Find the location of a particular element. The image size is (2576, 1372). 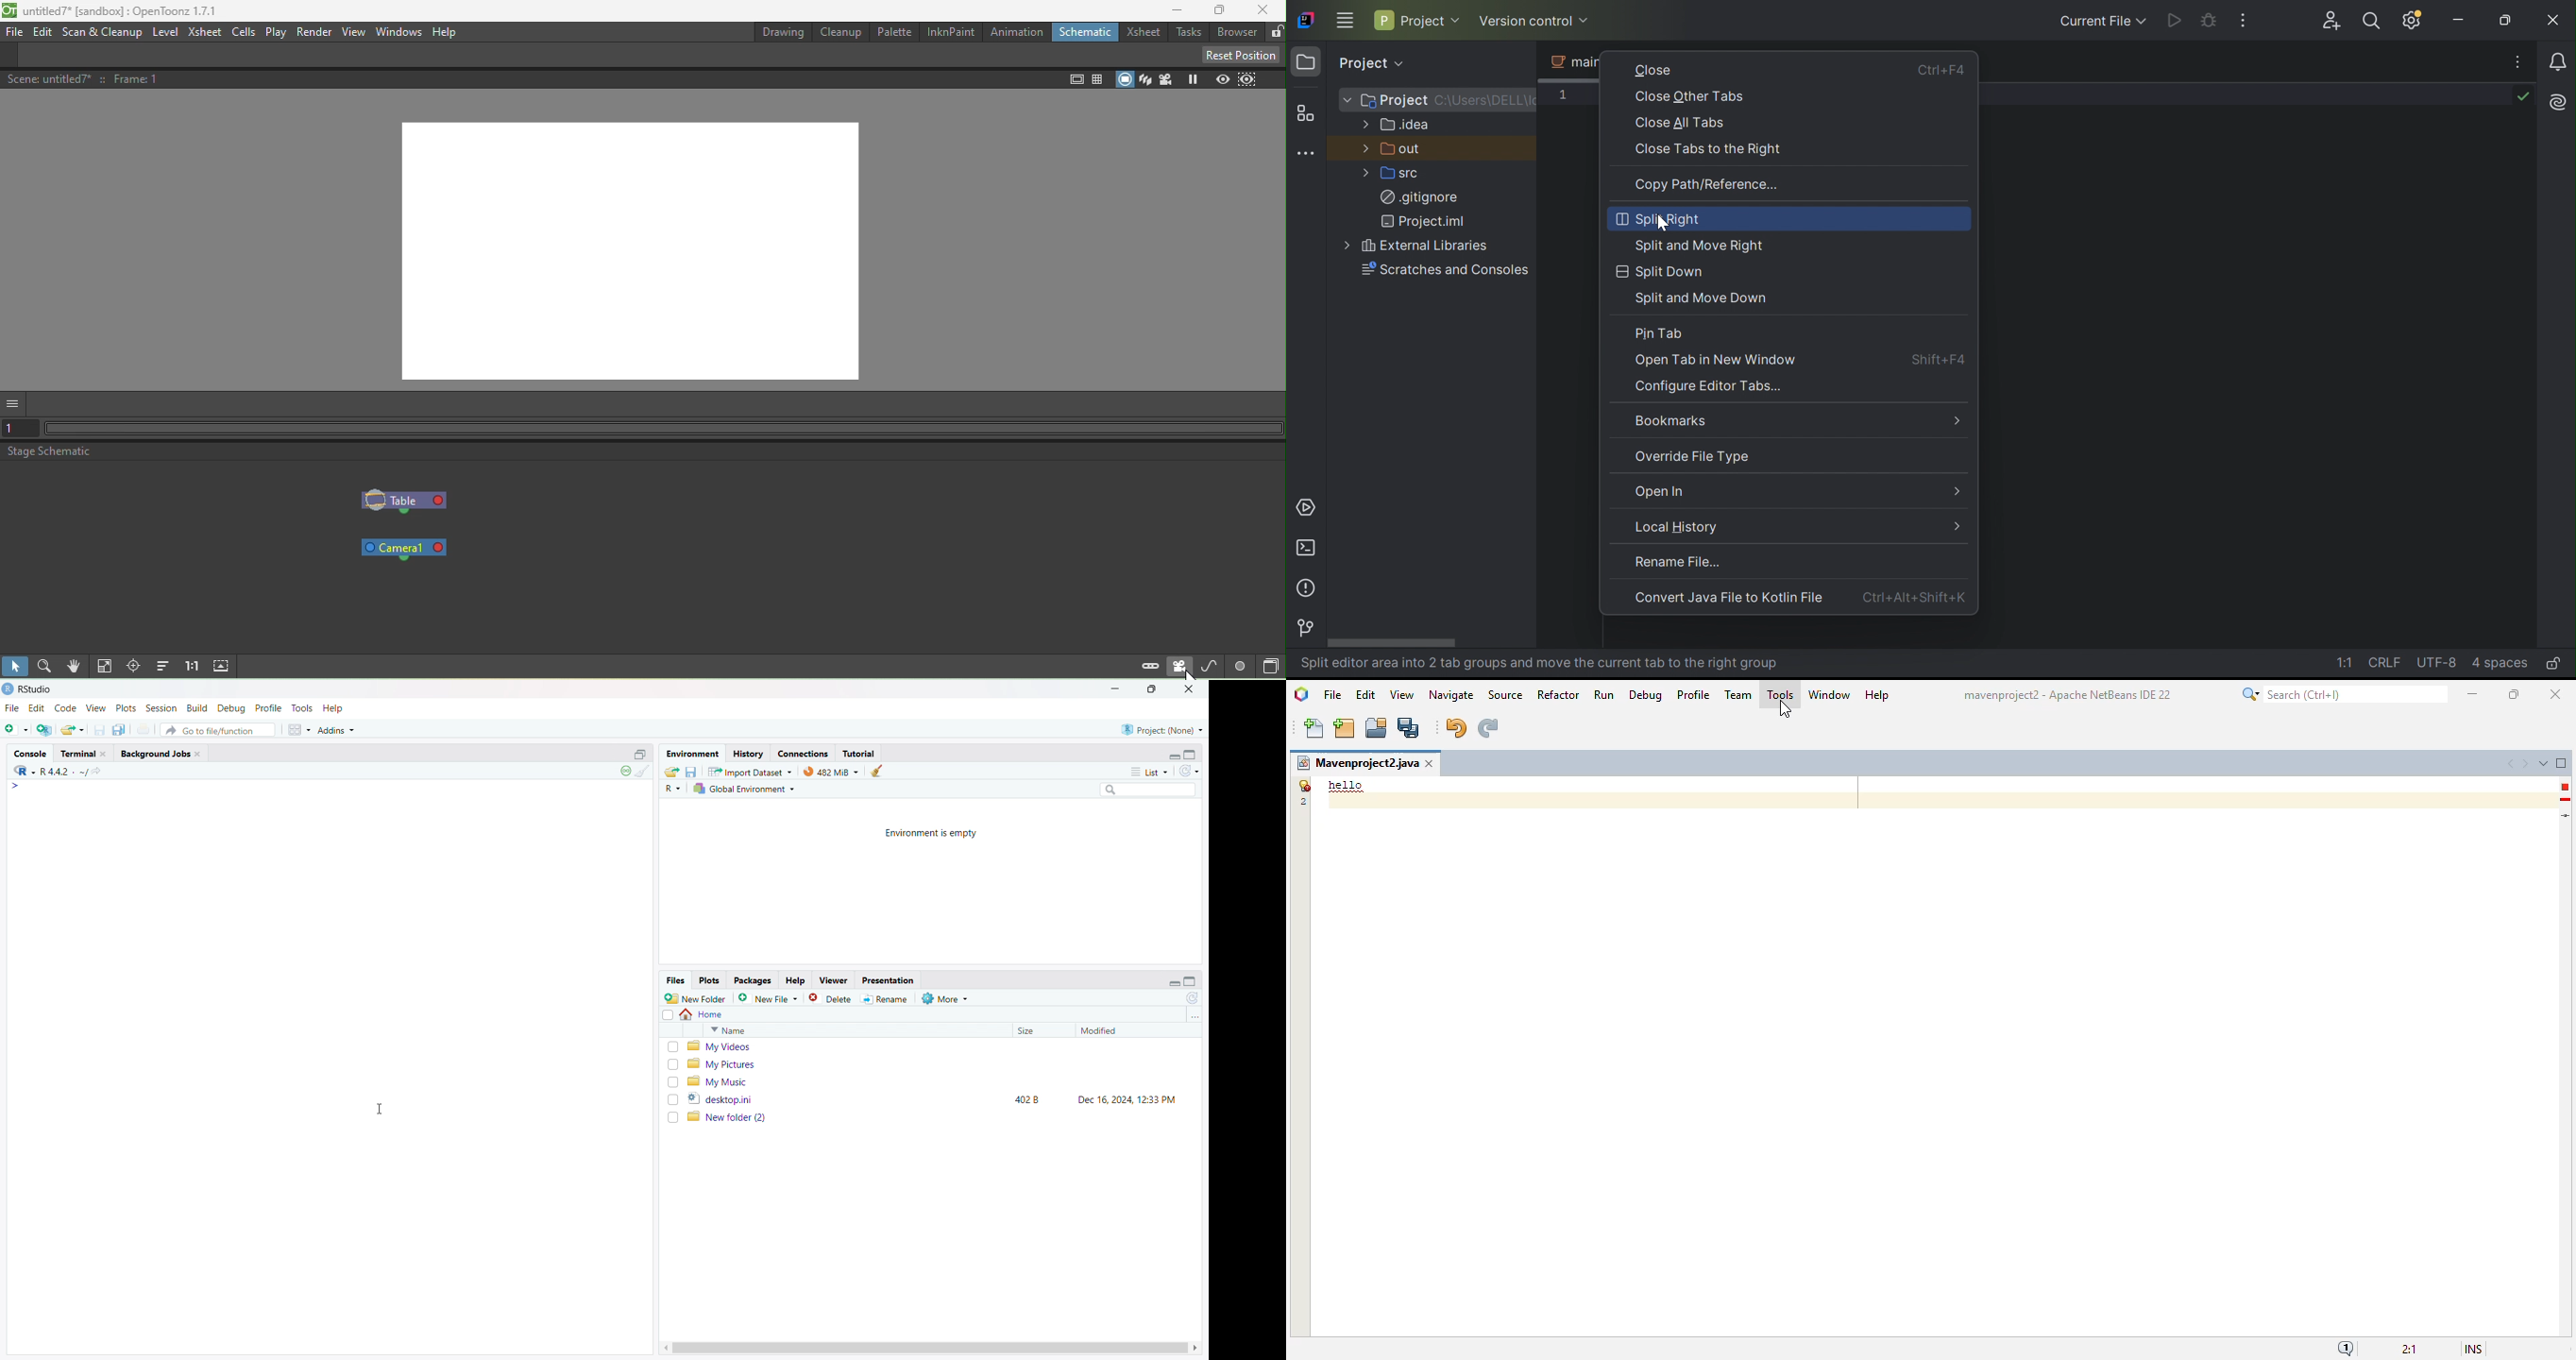

package is located at coordinates (752, 980).